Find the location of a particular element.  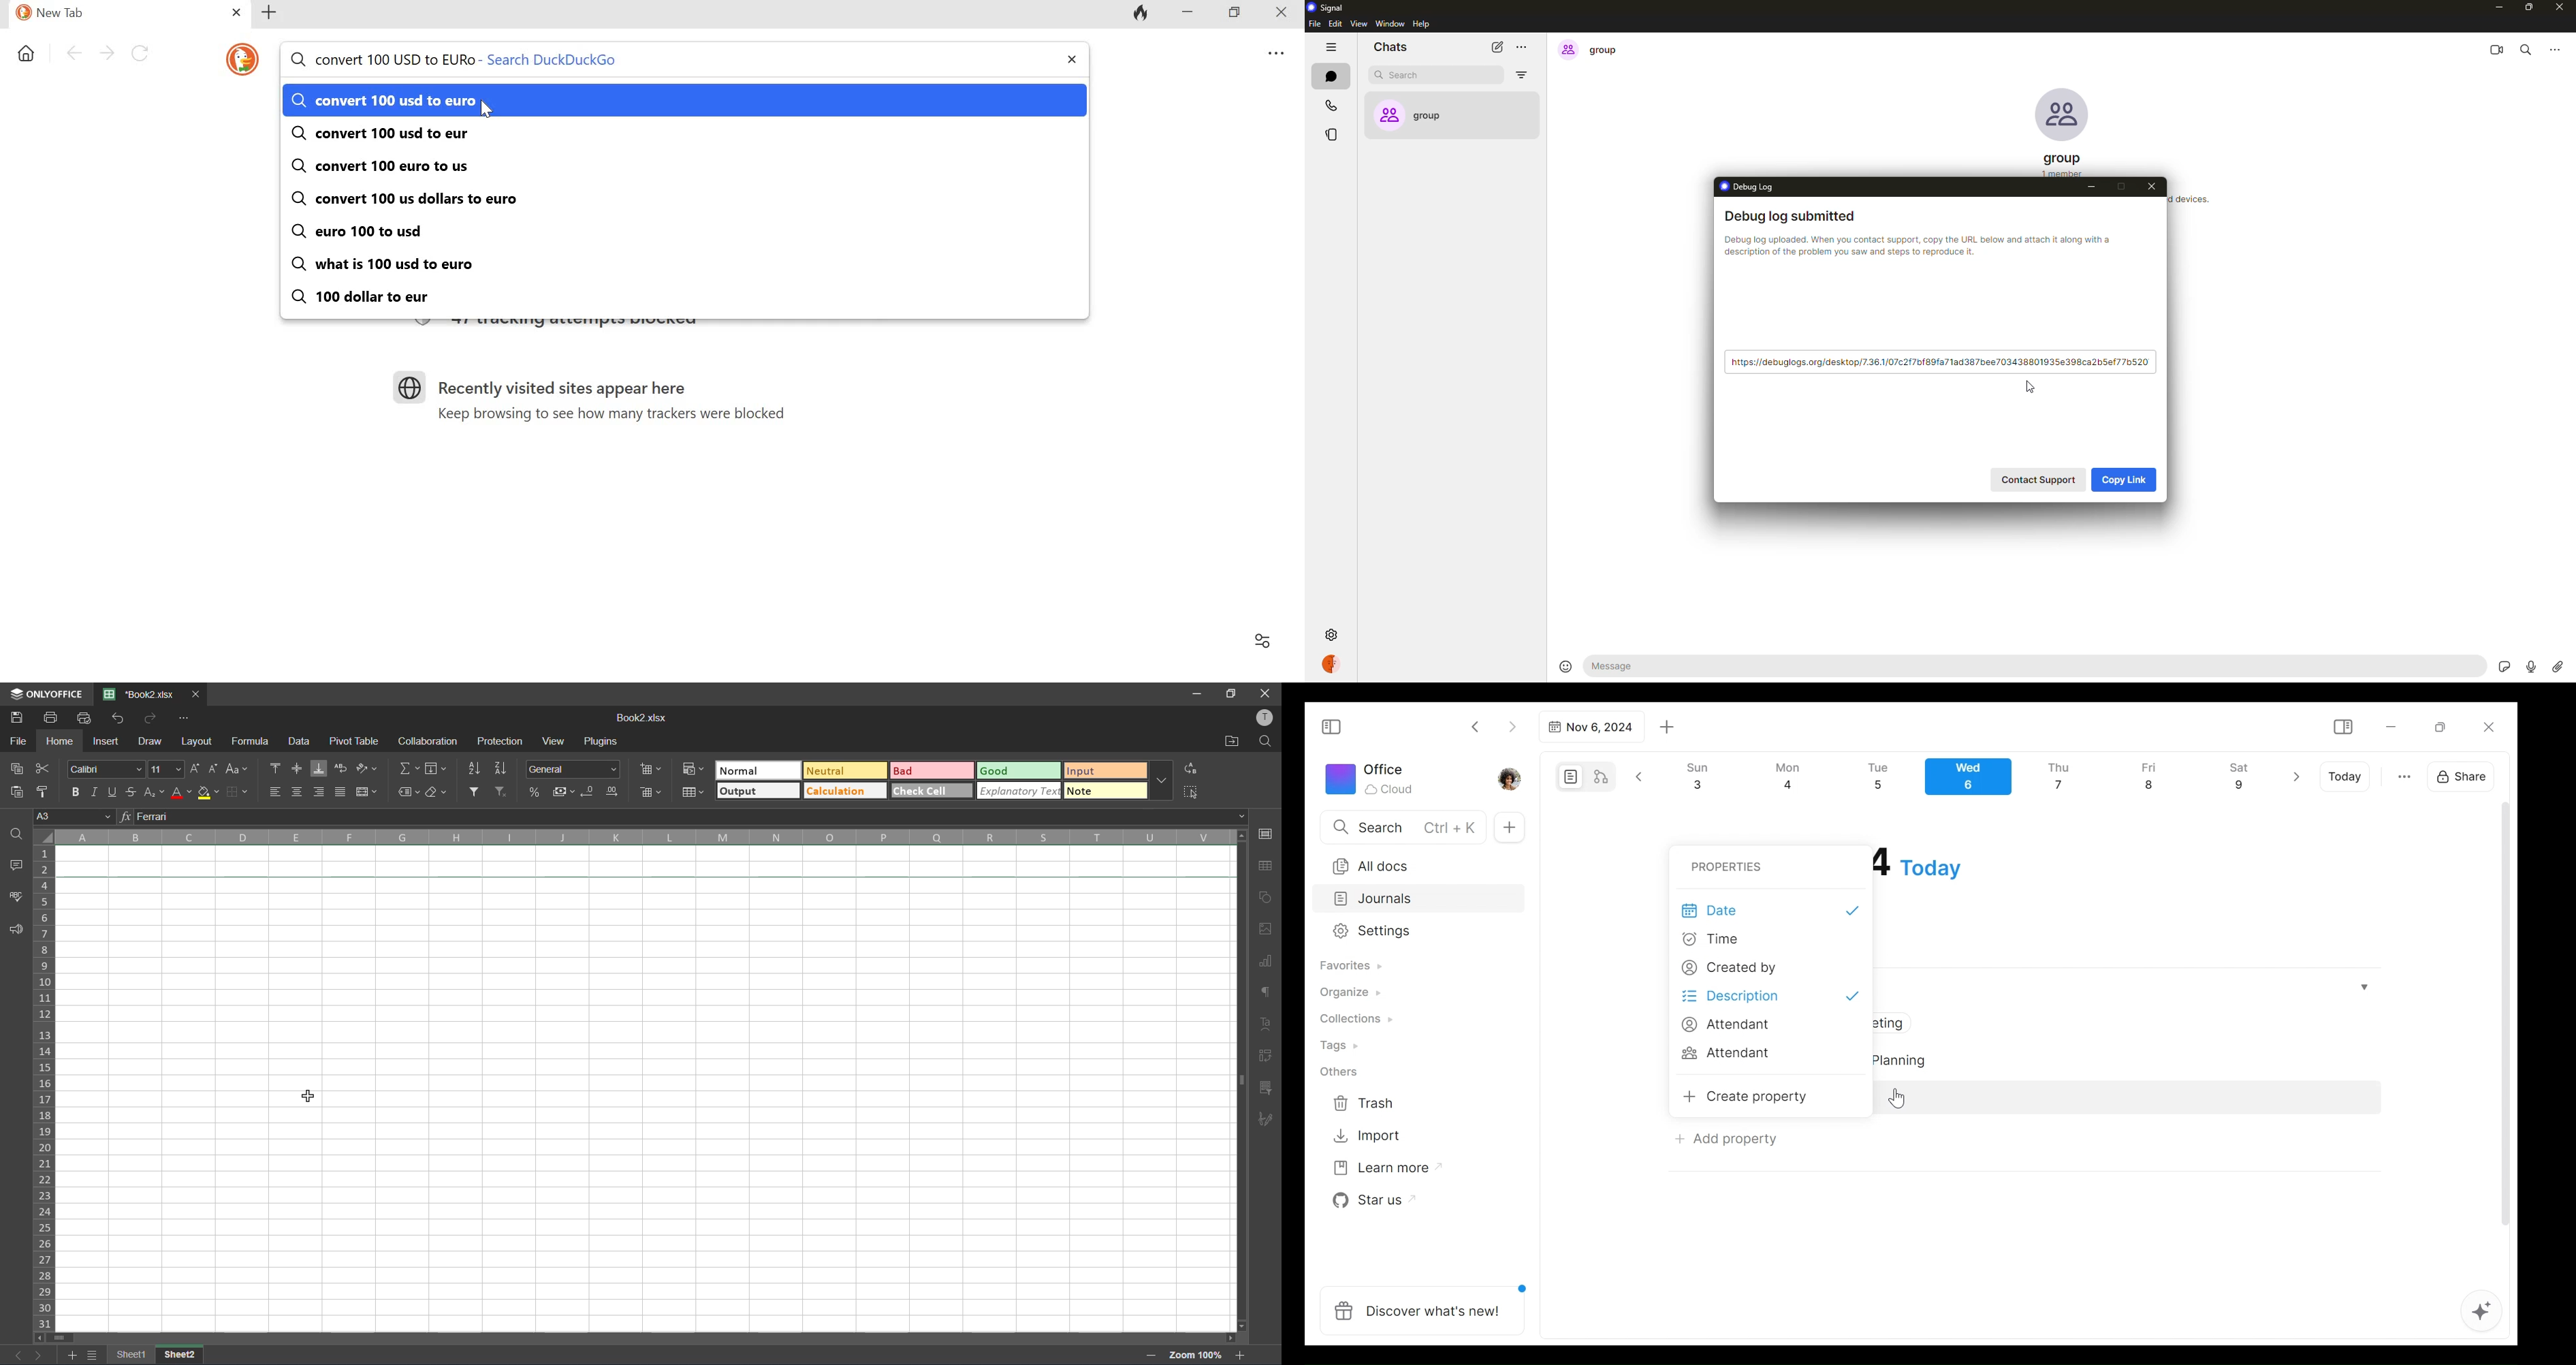

number format is located at coordinates (572, 768).